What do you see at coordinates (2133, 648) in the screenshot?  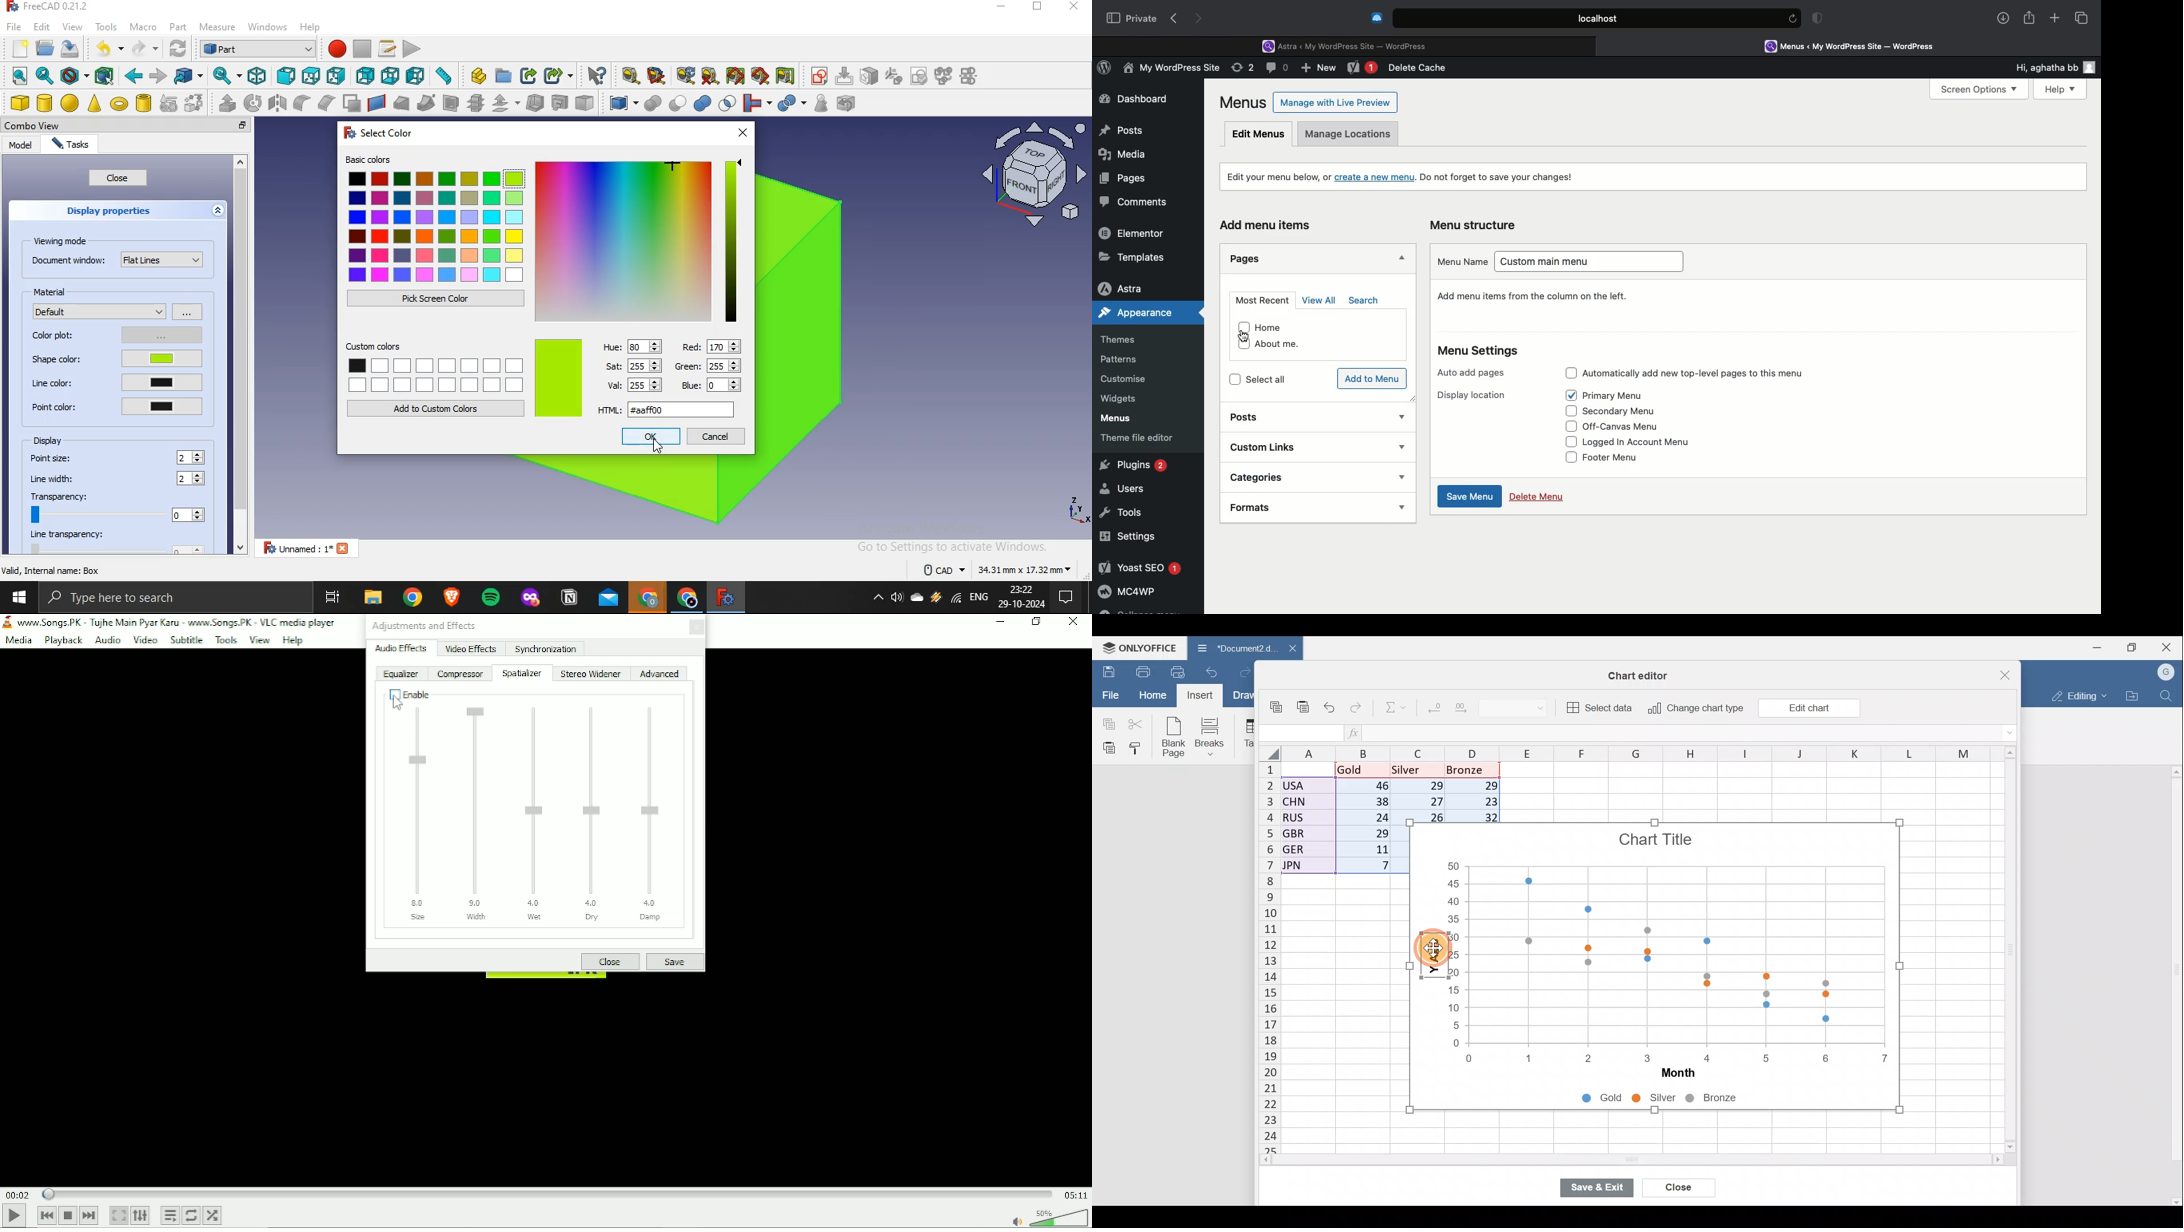 I see `Maximize` at bounding box center [2133, 648].